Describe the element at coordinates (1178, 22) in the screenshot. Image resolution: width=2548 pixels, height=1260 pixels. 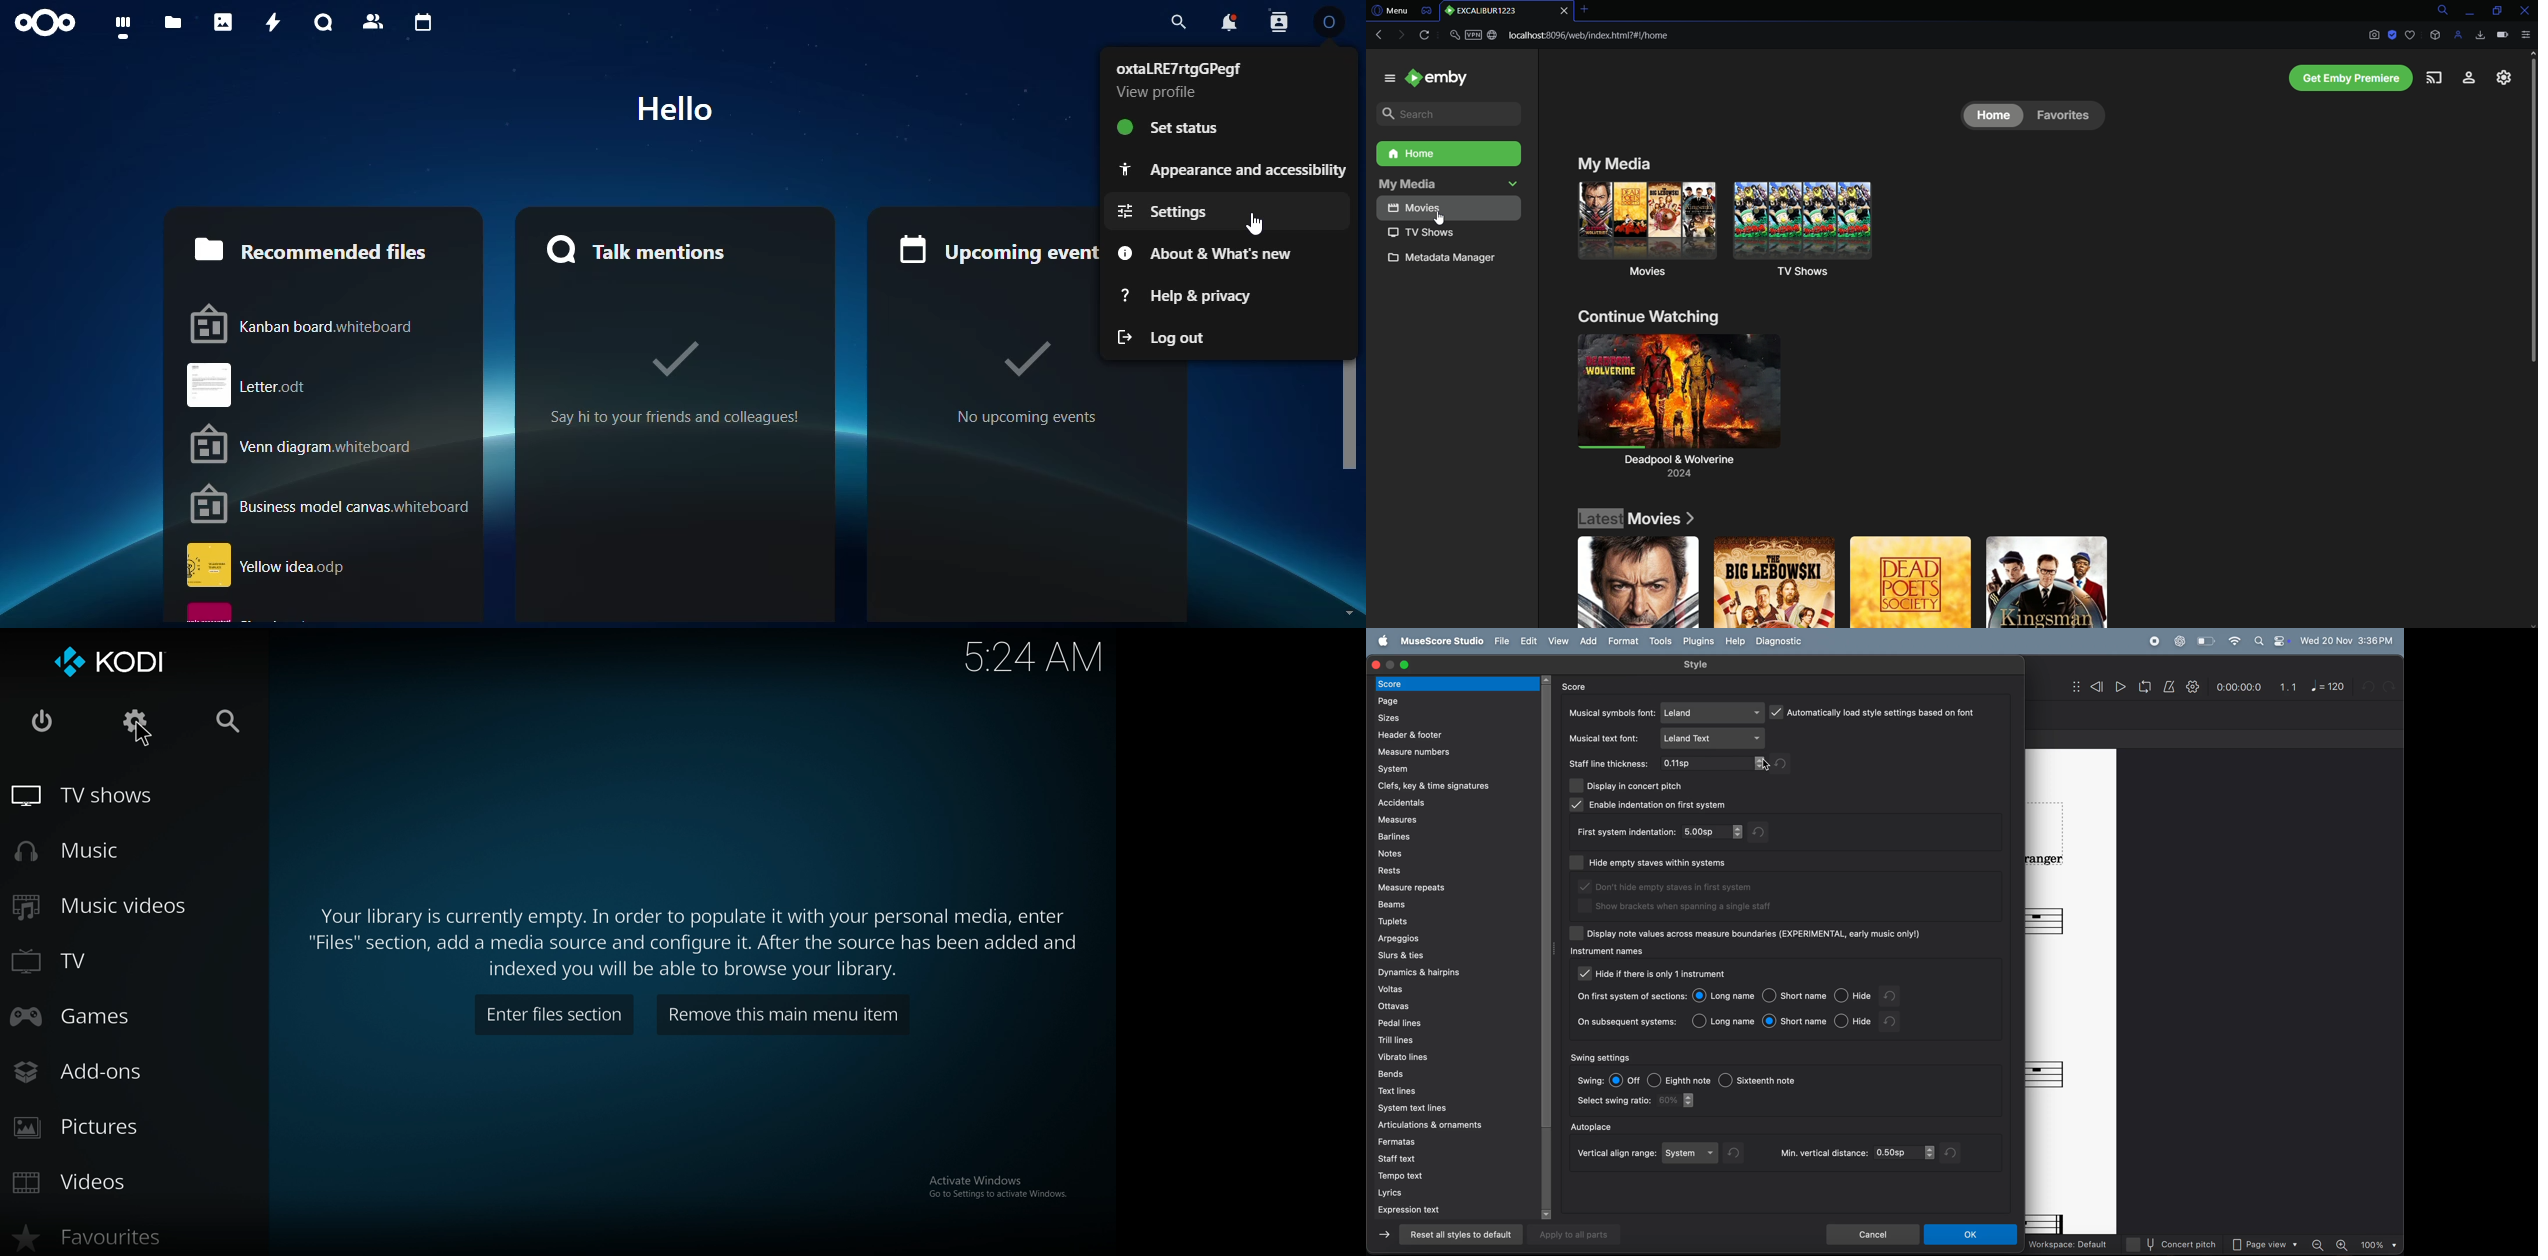
I see `search` at that location.